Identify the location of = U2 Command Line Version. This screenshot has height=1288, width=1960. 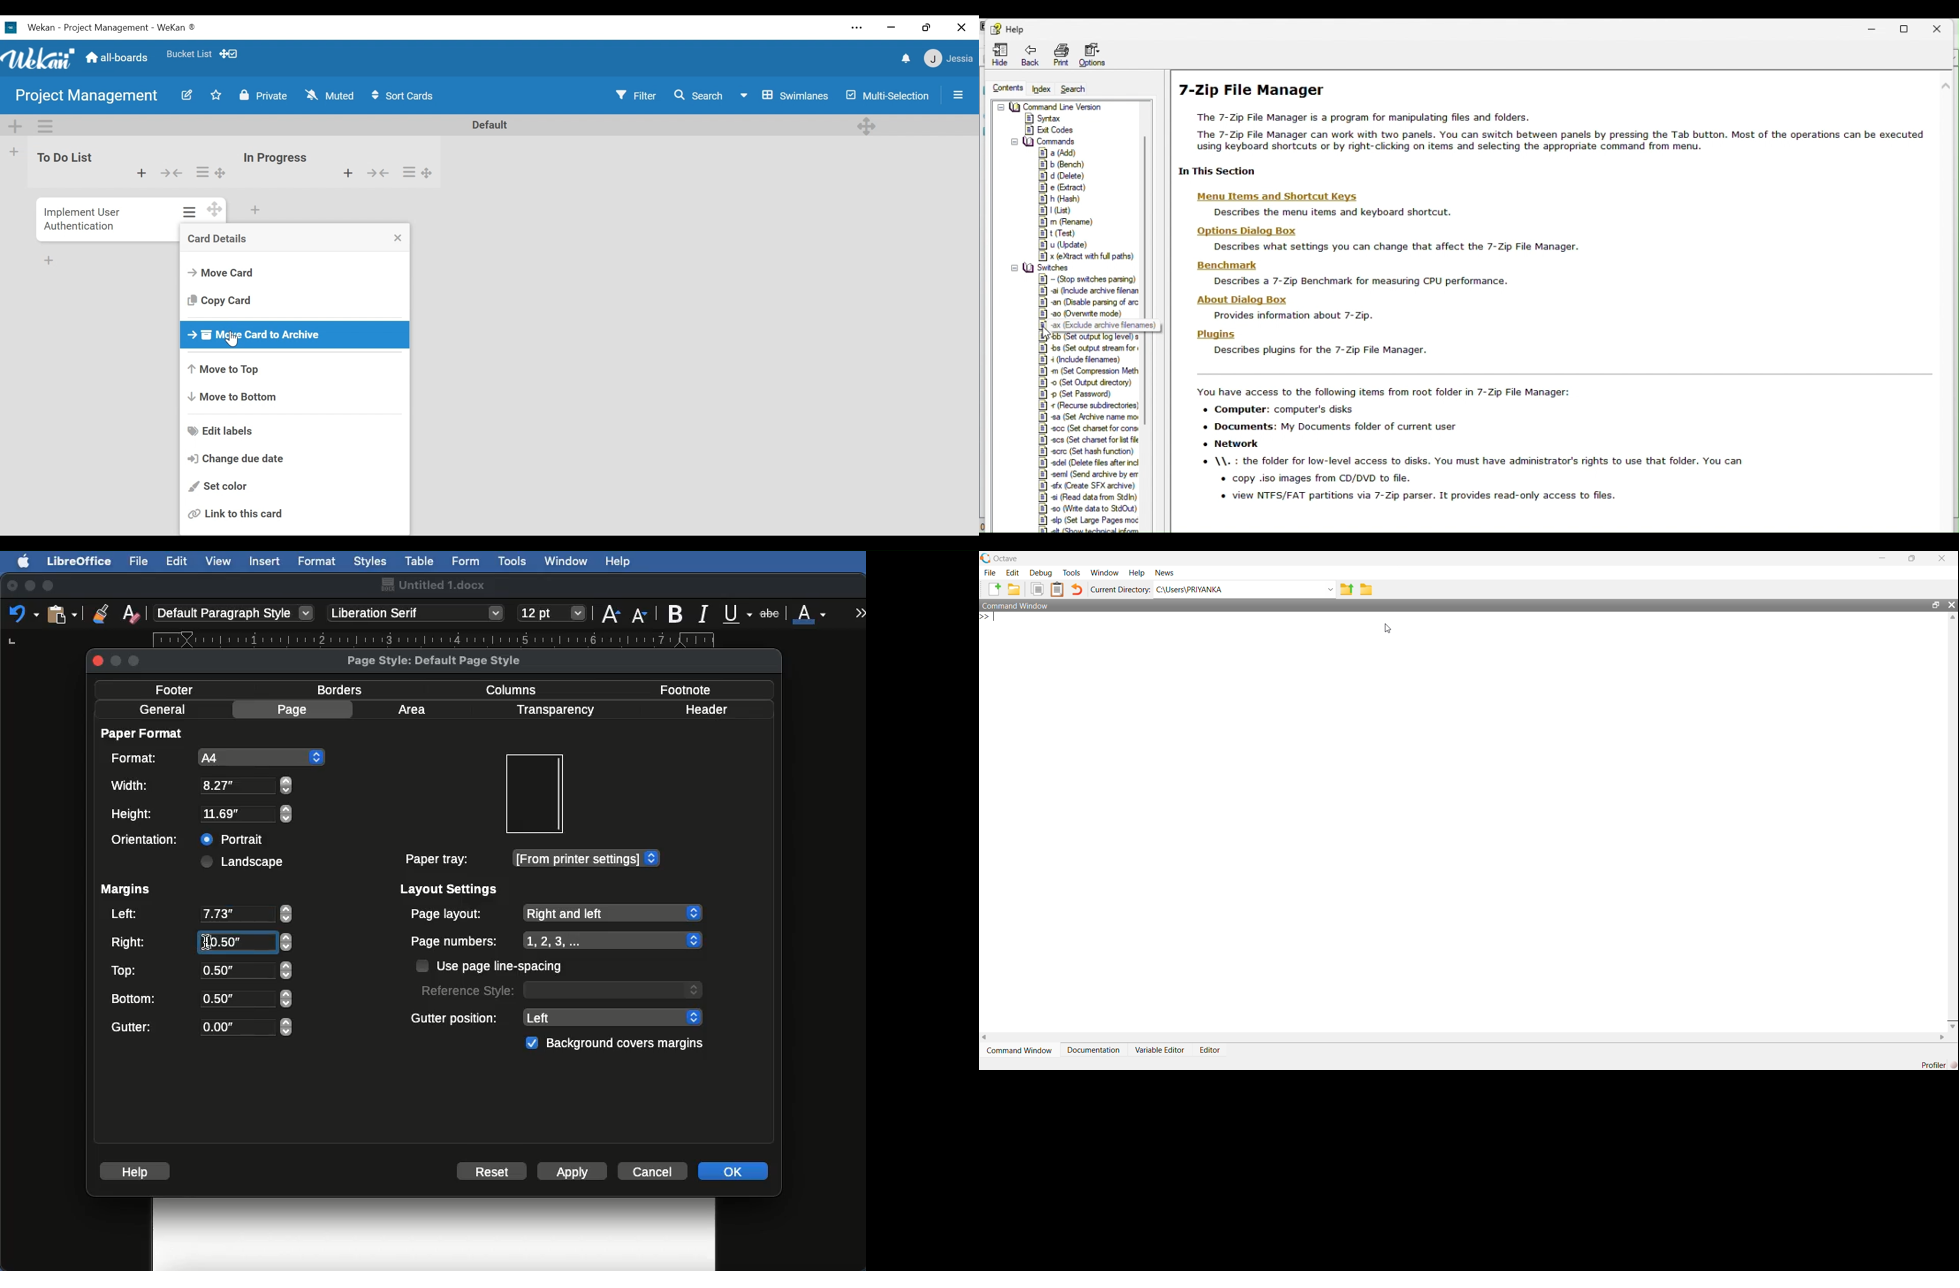
(1055, 106).